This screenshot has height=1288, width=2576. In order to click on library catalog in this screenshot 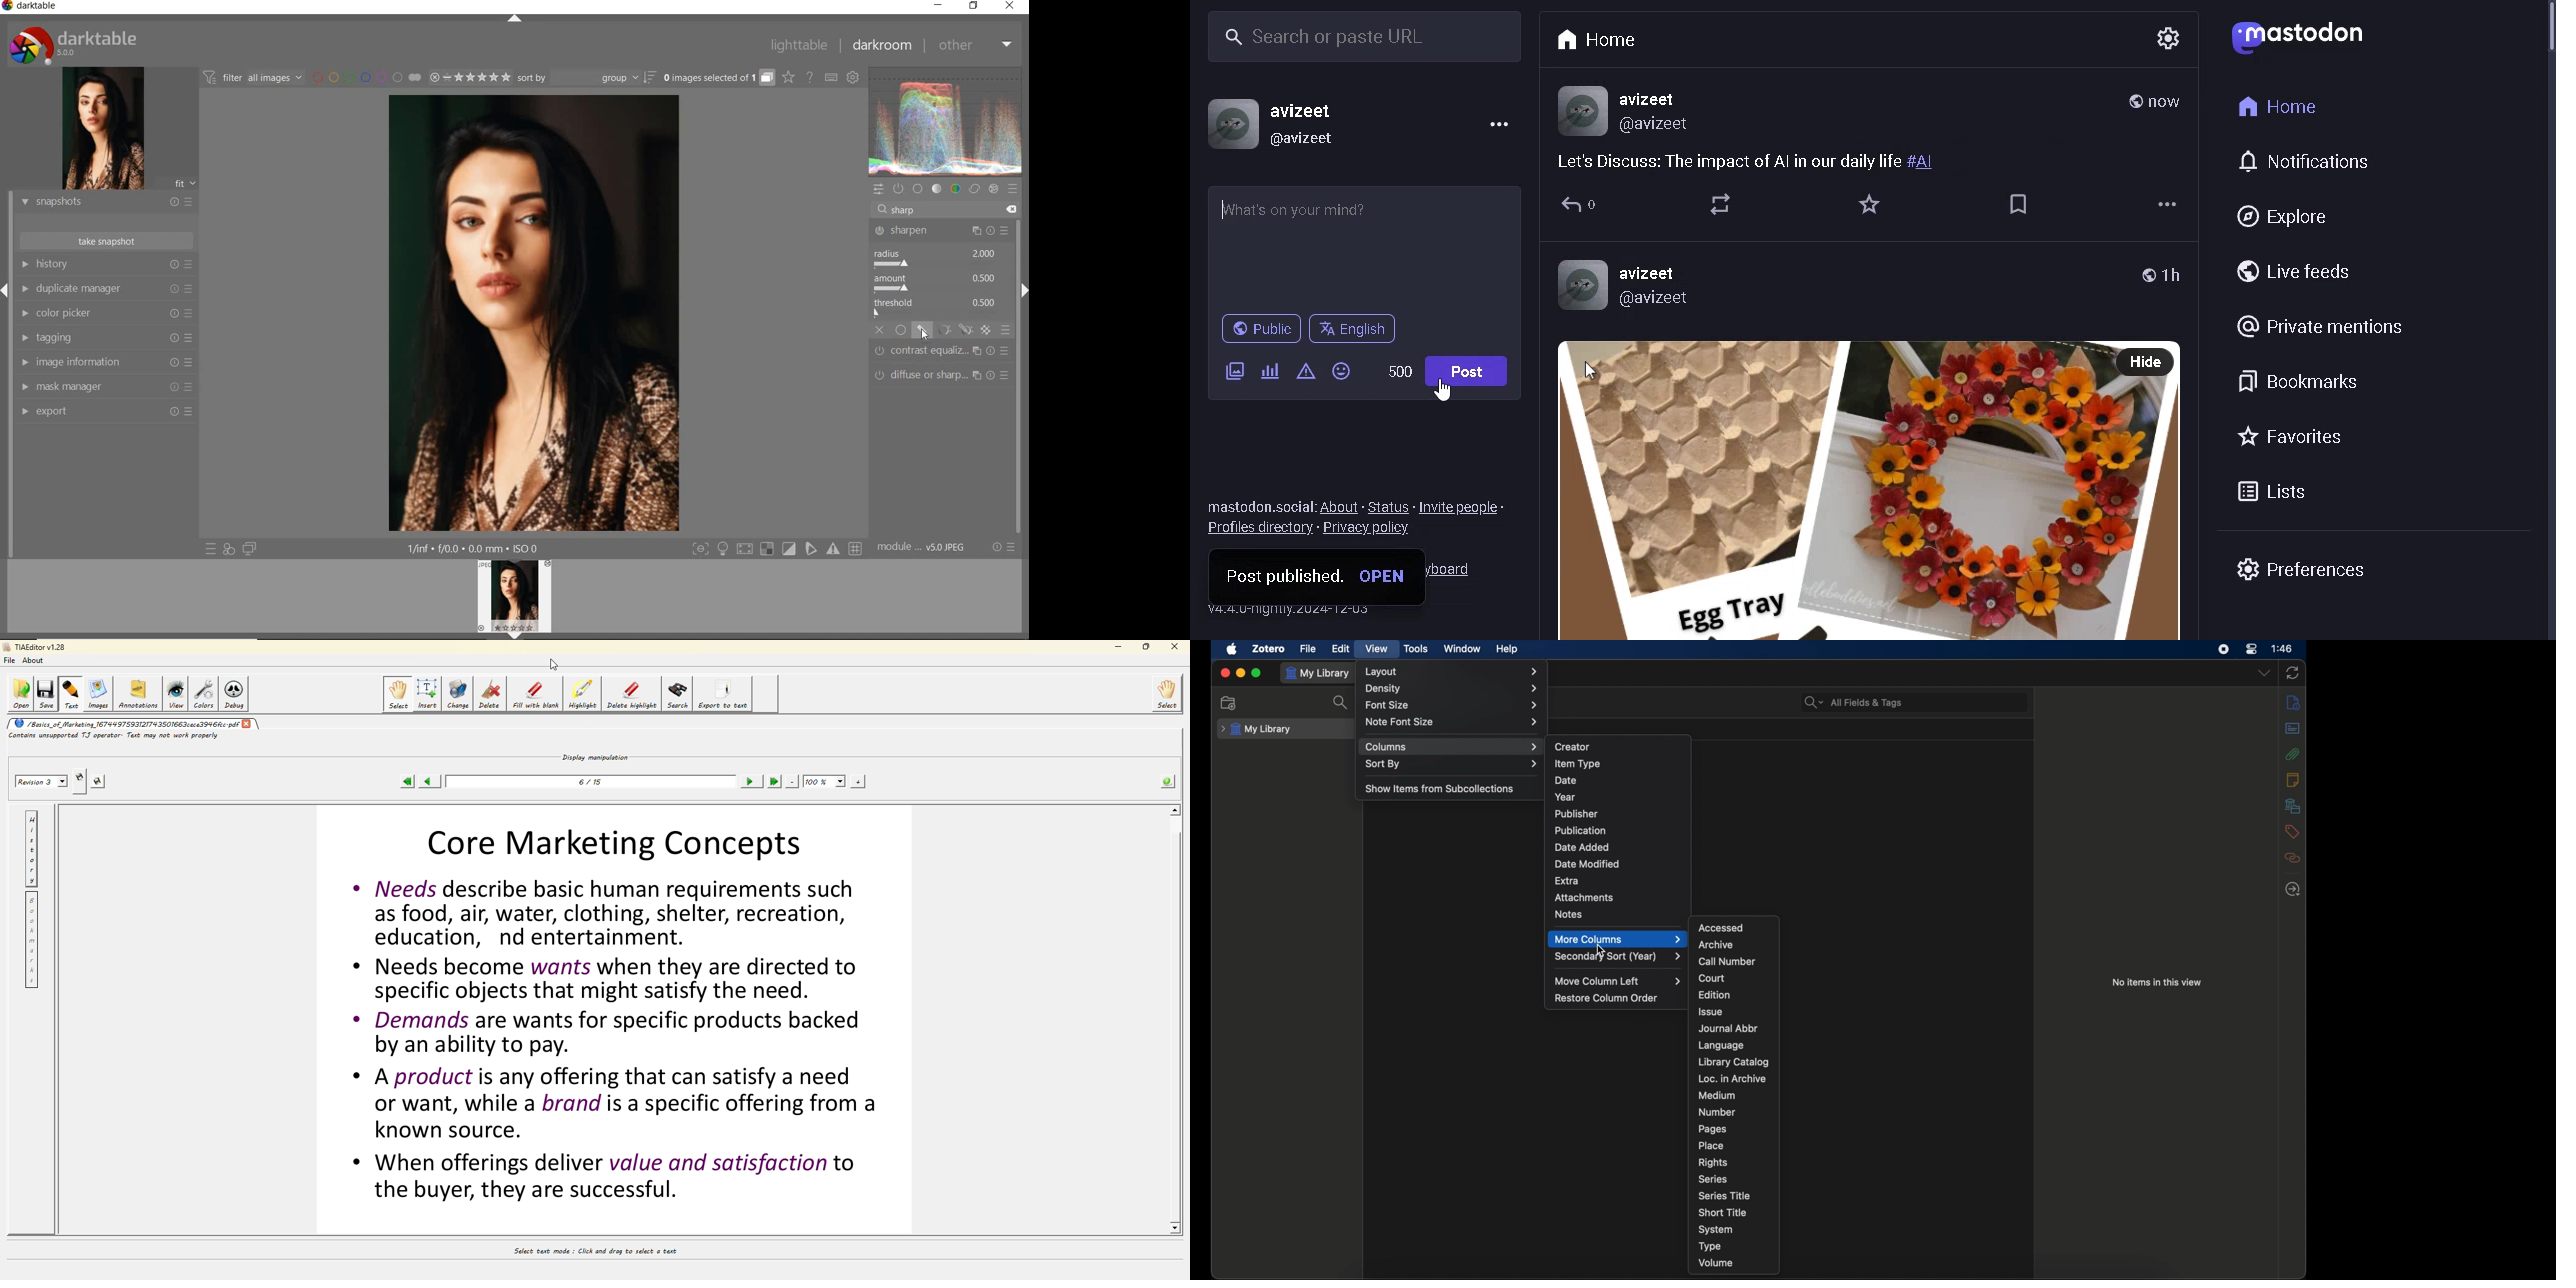, I will do `click(1734, 1062)`.